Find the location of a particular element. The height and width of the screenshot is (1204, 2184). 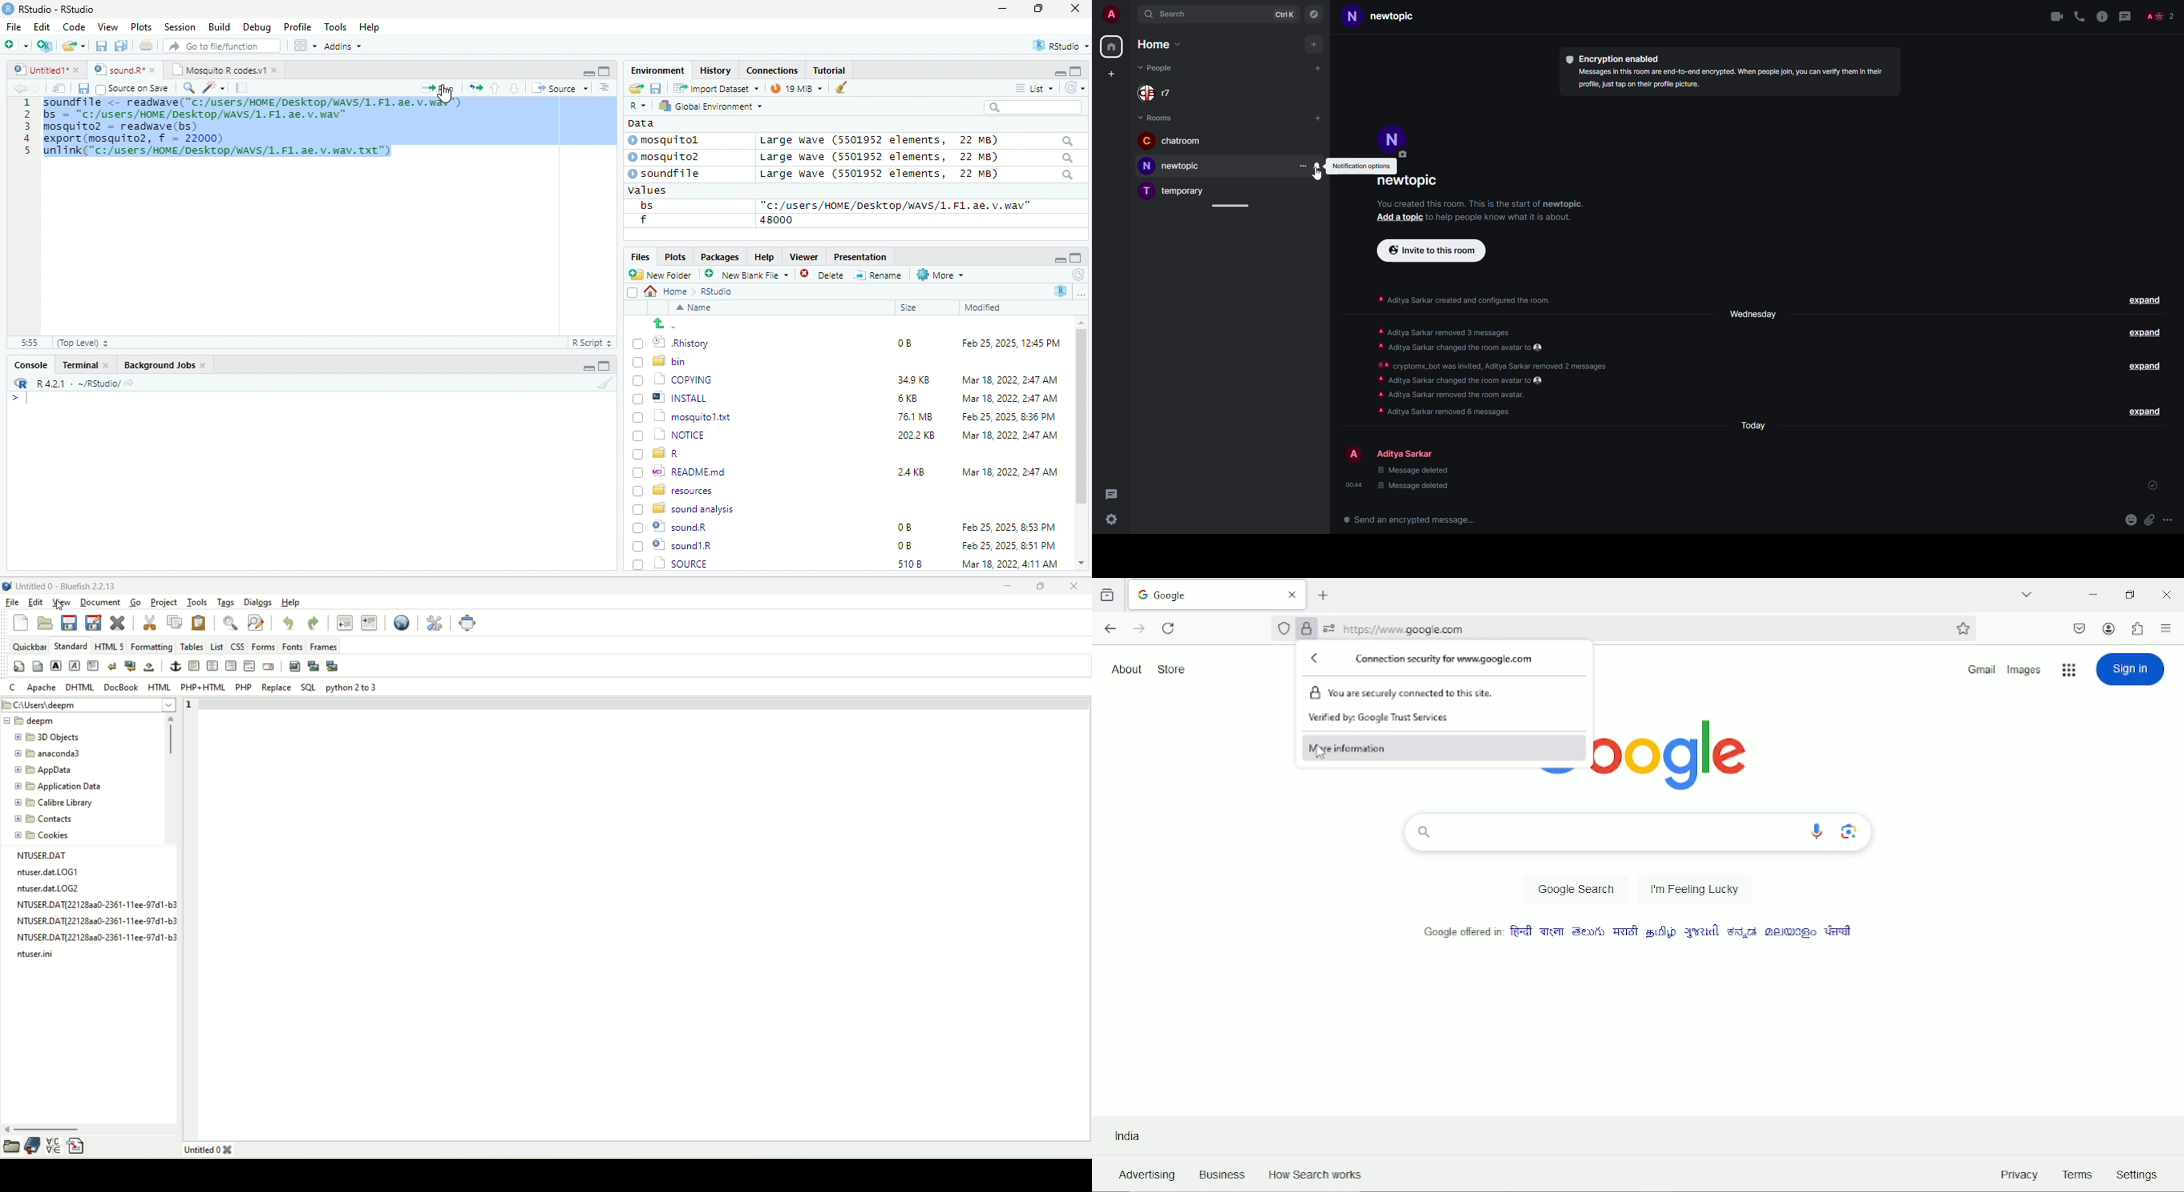

0B is located at coordinates (904, 528).